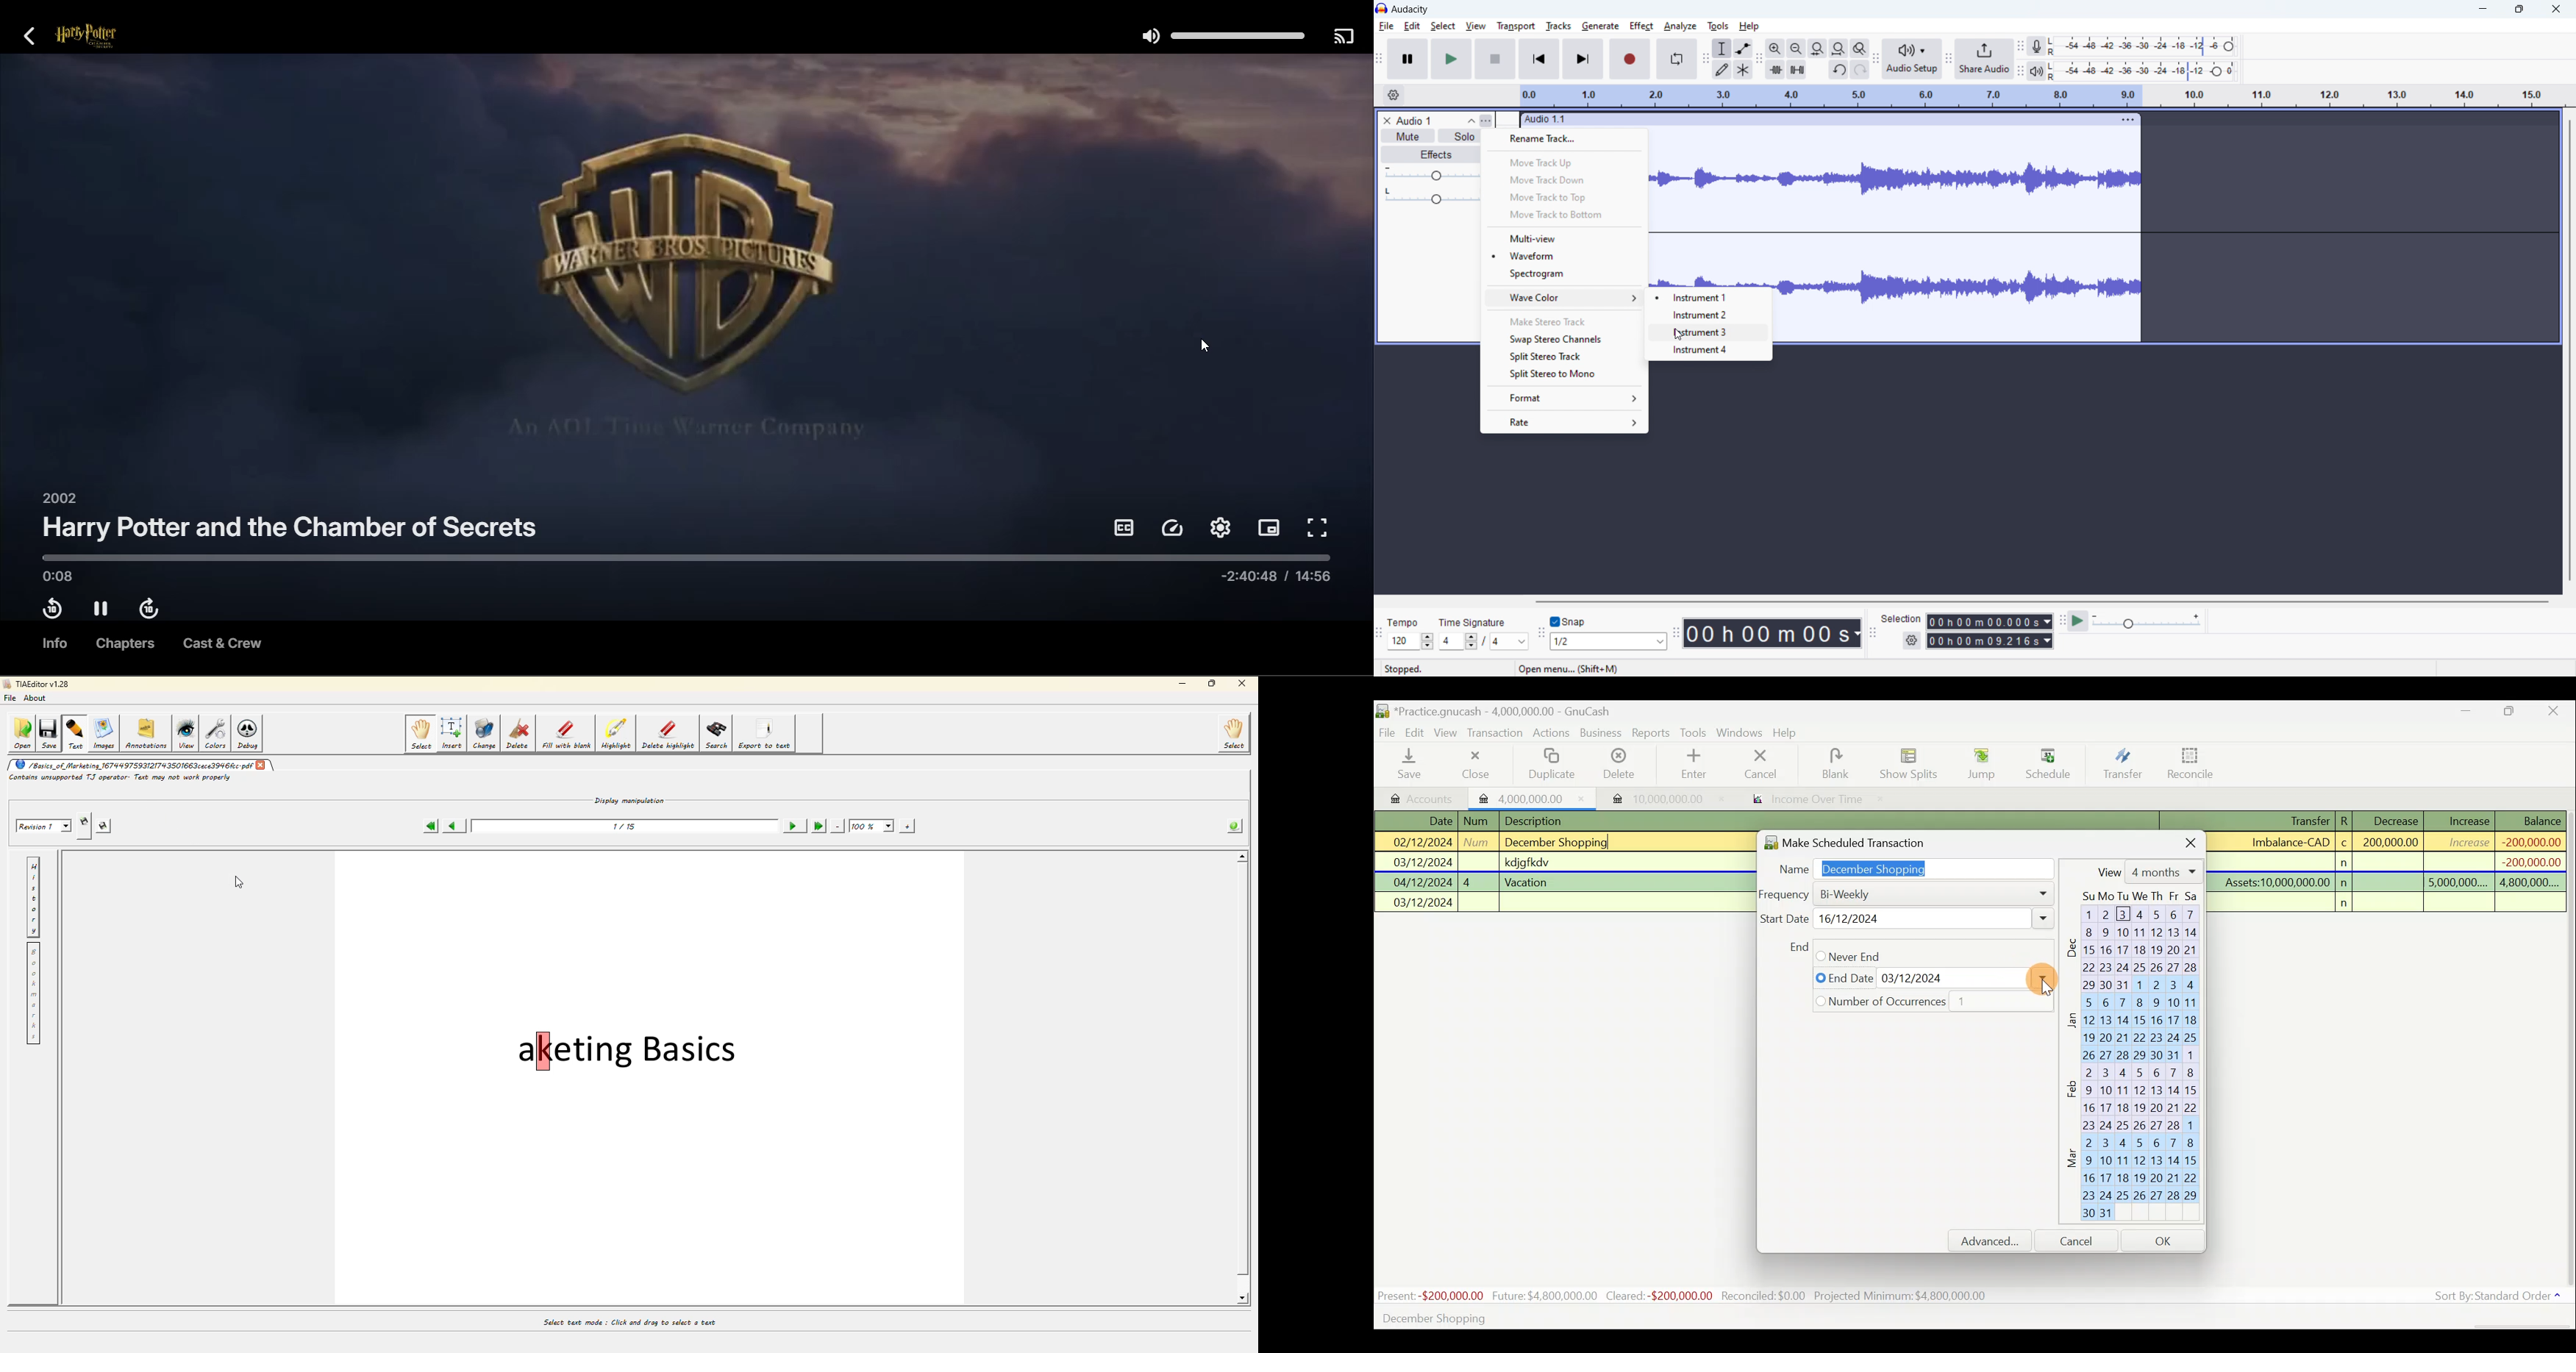 This screenshot has height=1372, width=2576. What do you see at coordinates (1379, 60) in the screenshot?
I see `transport toolbar` at bounding box center [1379, 60].